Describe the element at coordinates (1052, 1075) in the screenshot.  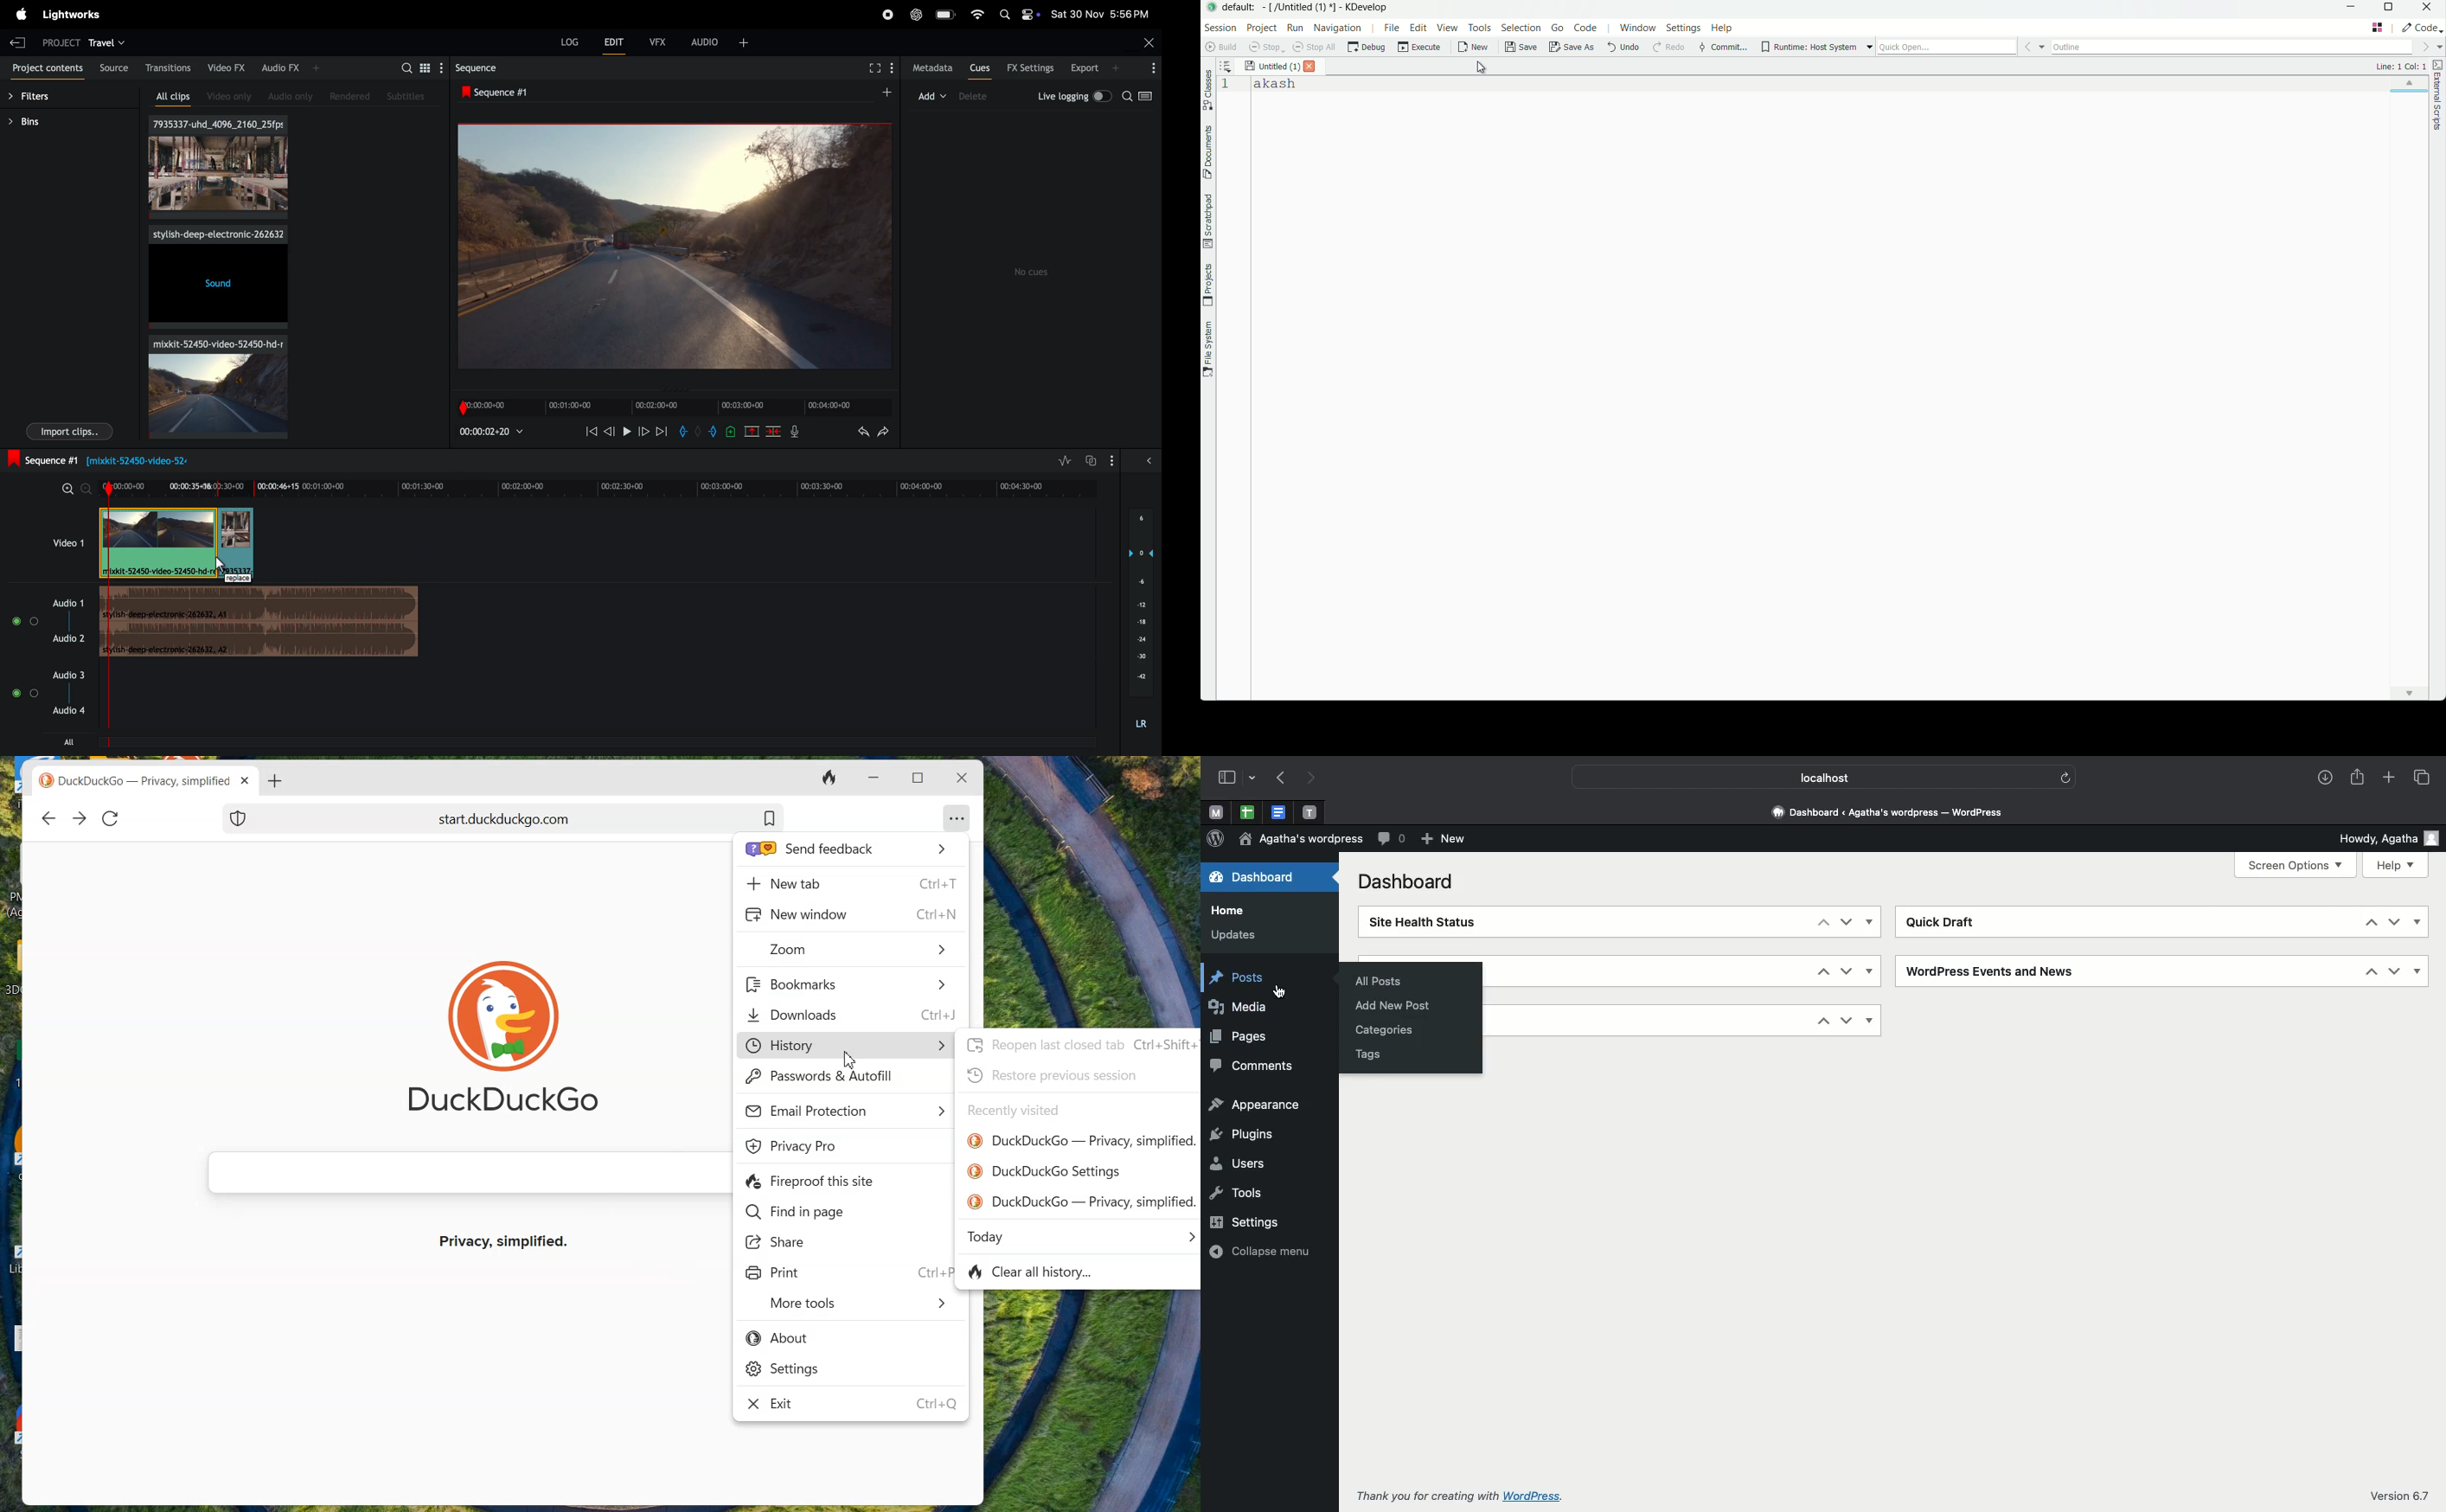
I see `Restore previous session` at that location.